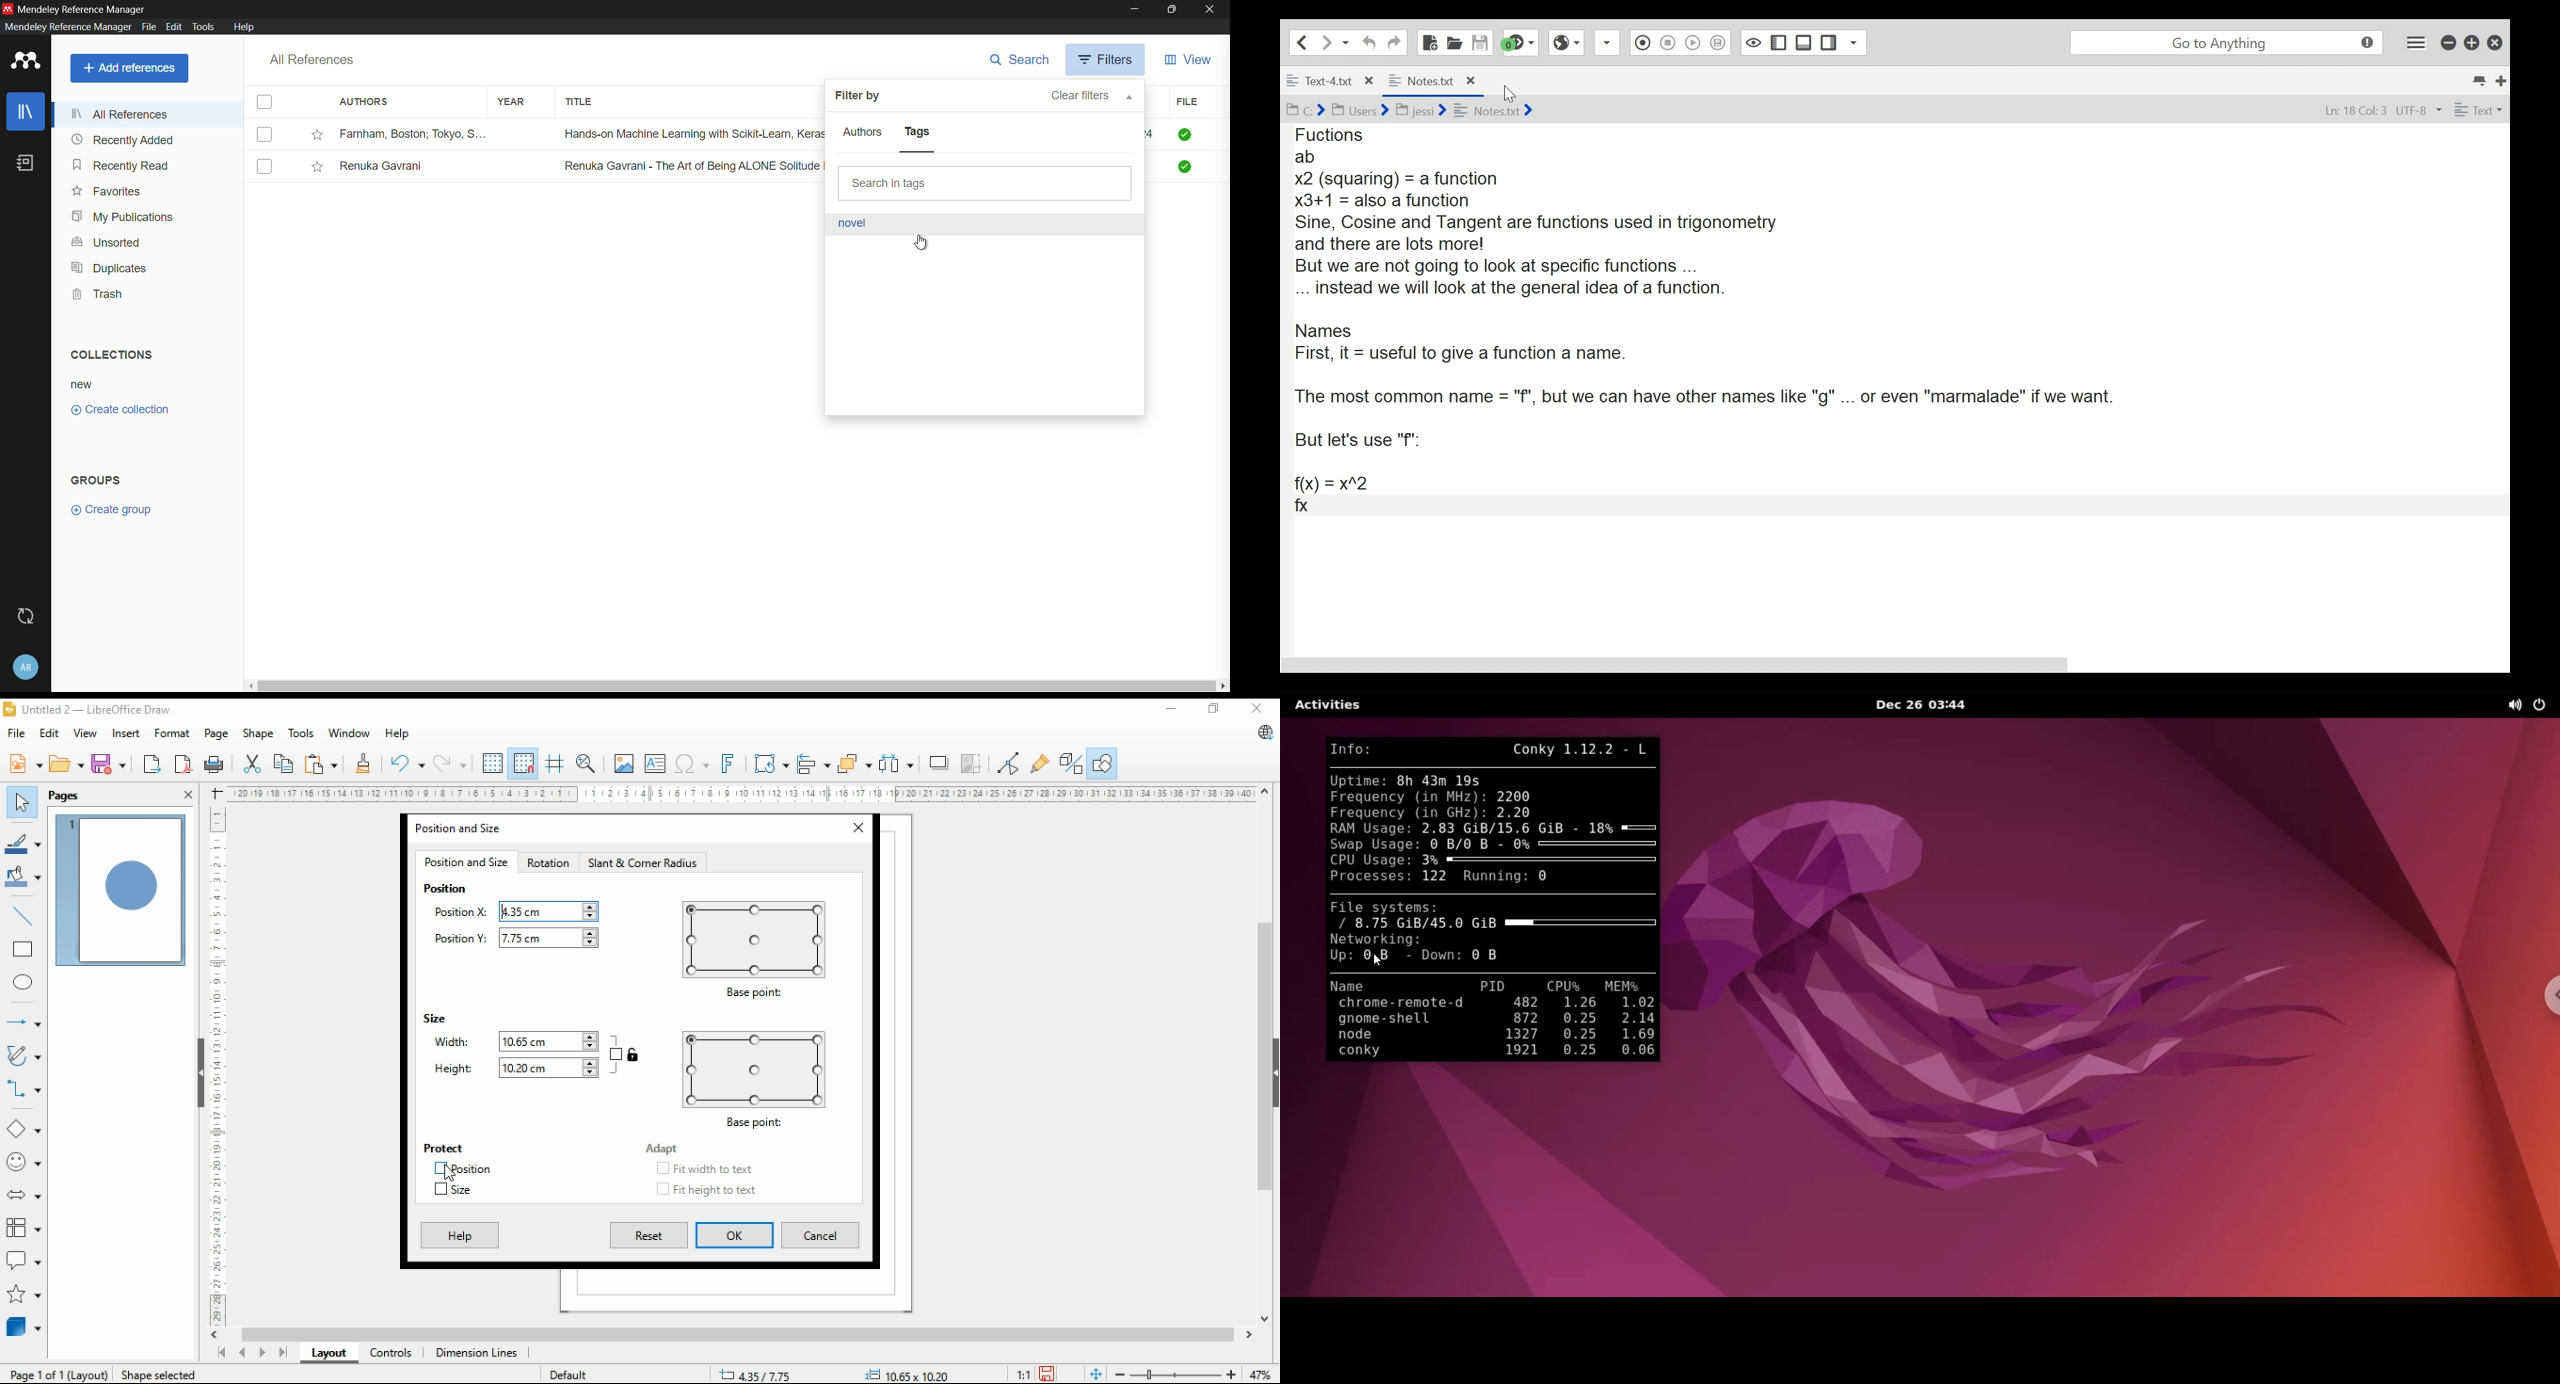 Image resolution: width=2576 pixels, height=1400 pixels. What do you see at coordinates (245, 27) in the screenshot?
I see `help menu` at bounding box center [245, 27].